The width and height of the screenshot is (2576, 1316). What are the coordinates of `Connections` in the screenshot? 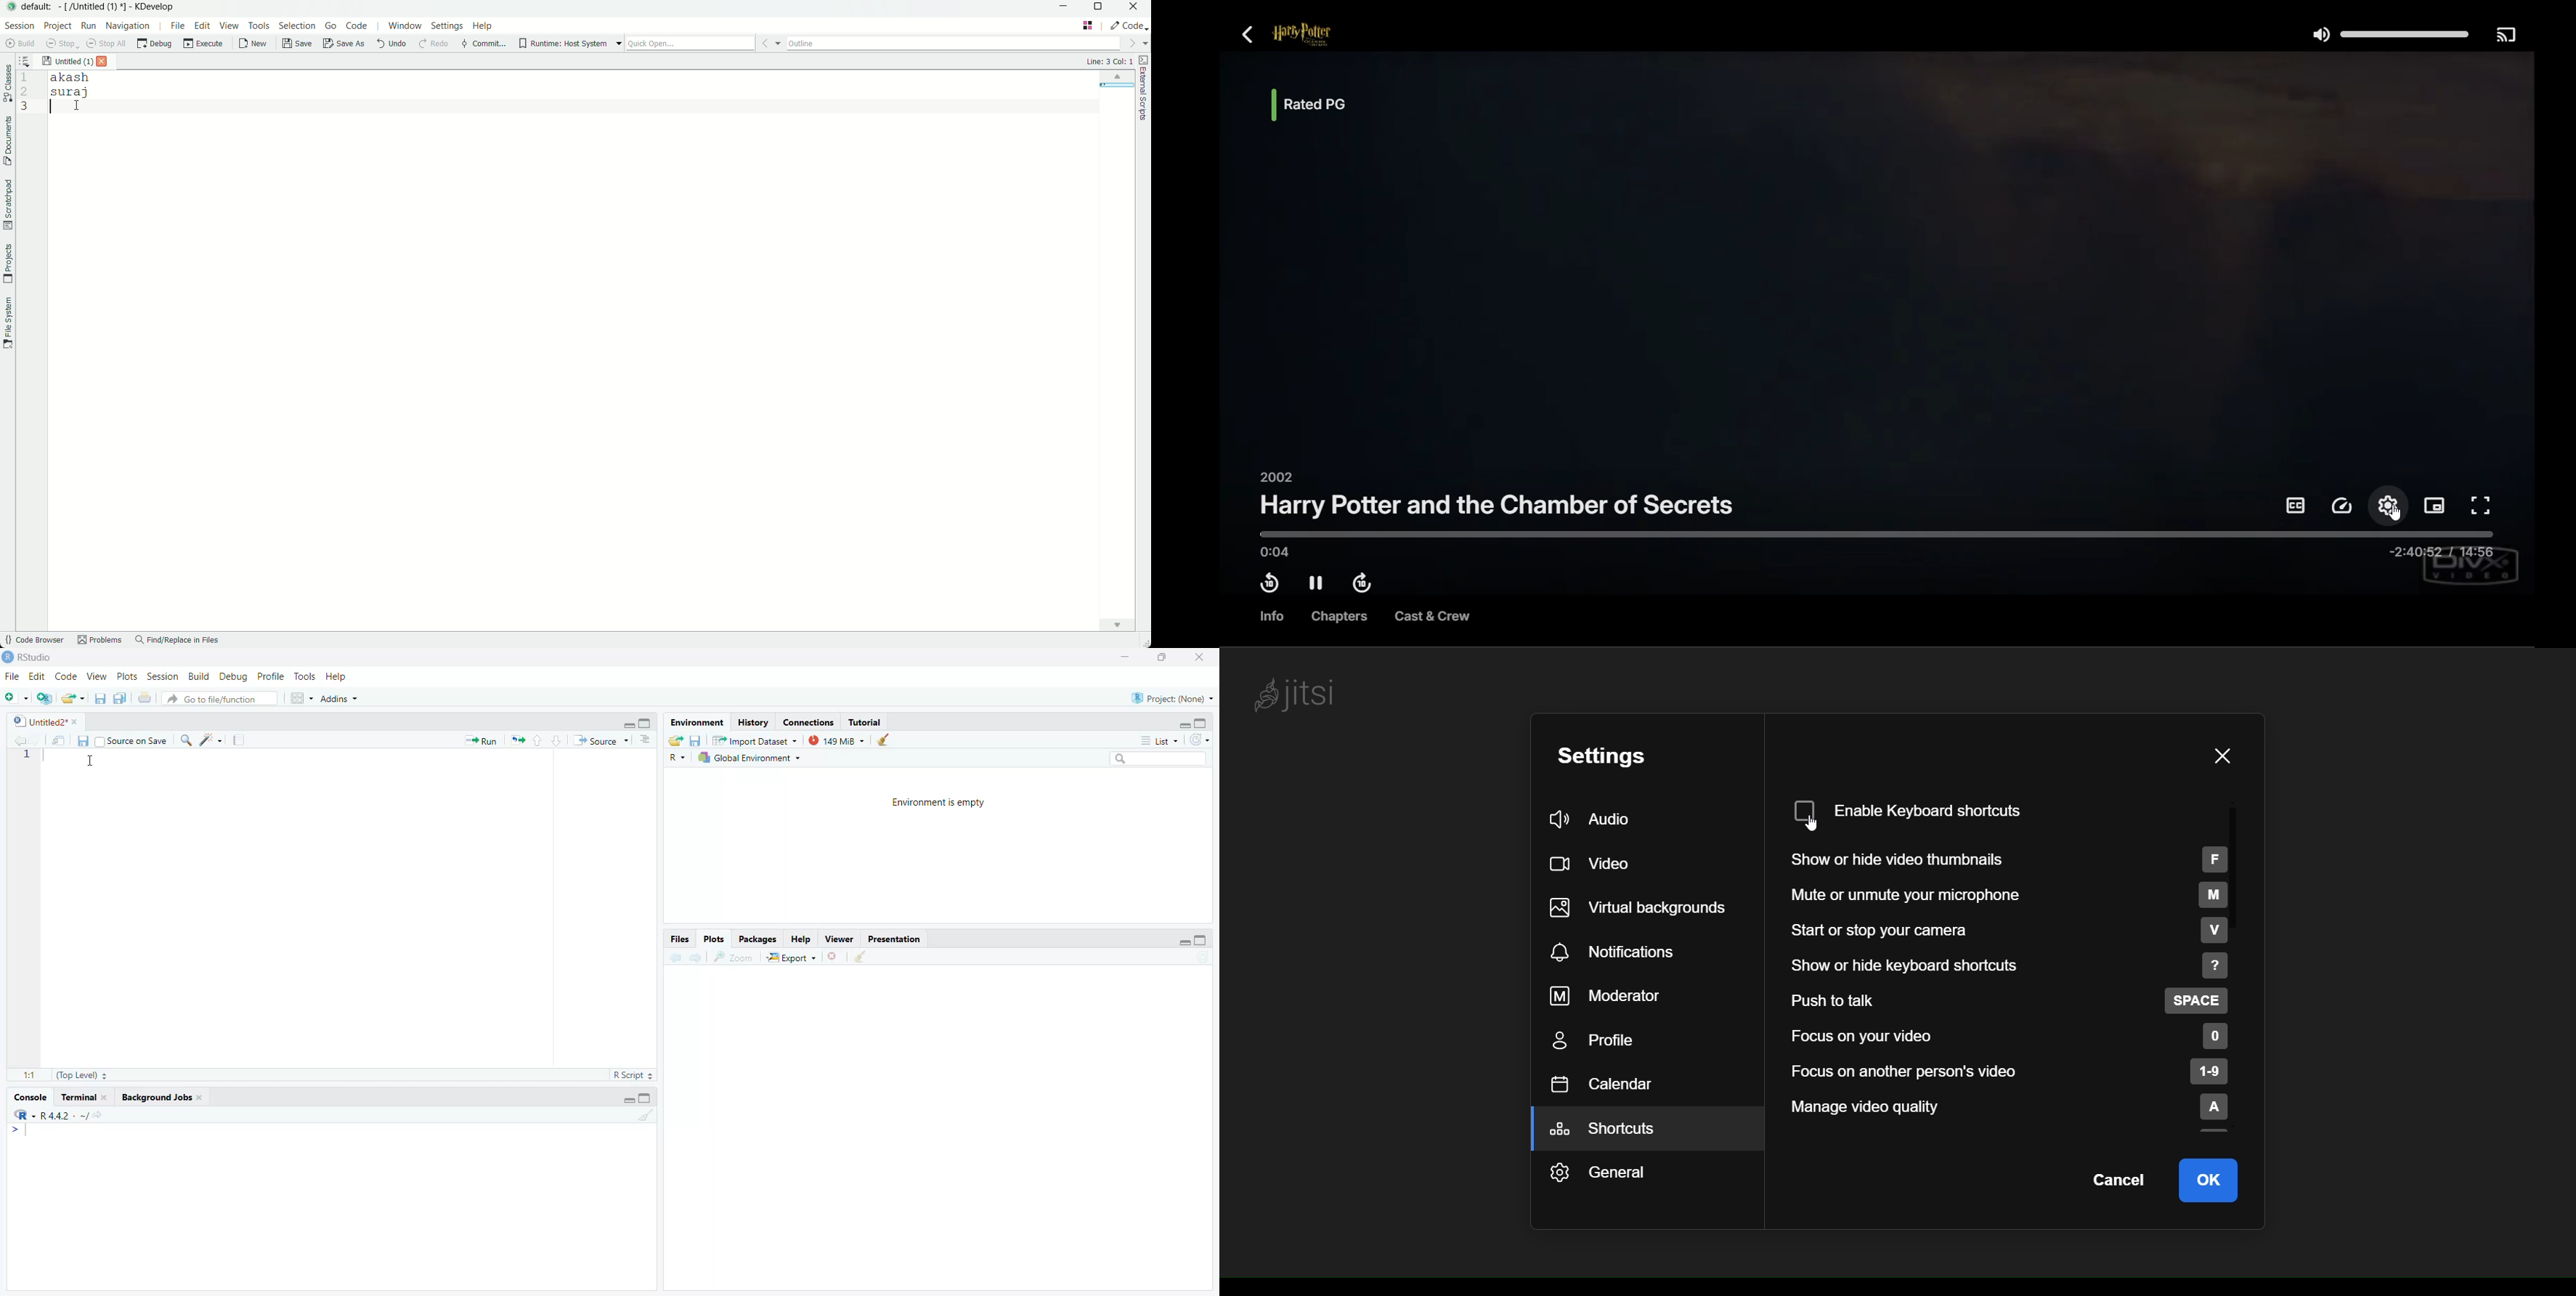 It's located at (808, 722).